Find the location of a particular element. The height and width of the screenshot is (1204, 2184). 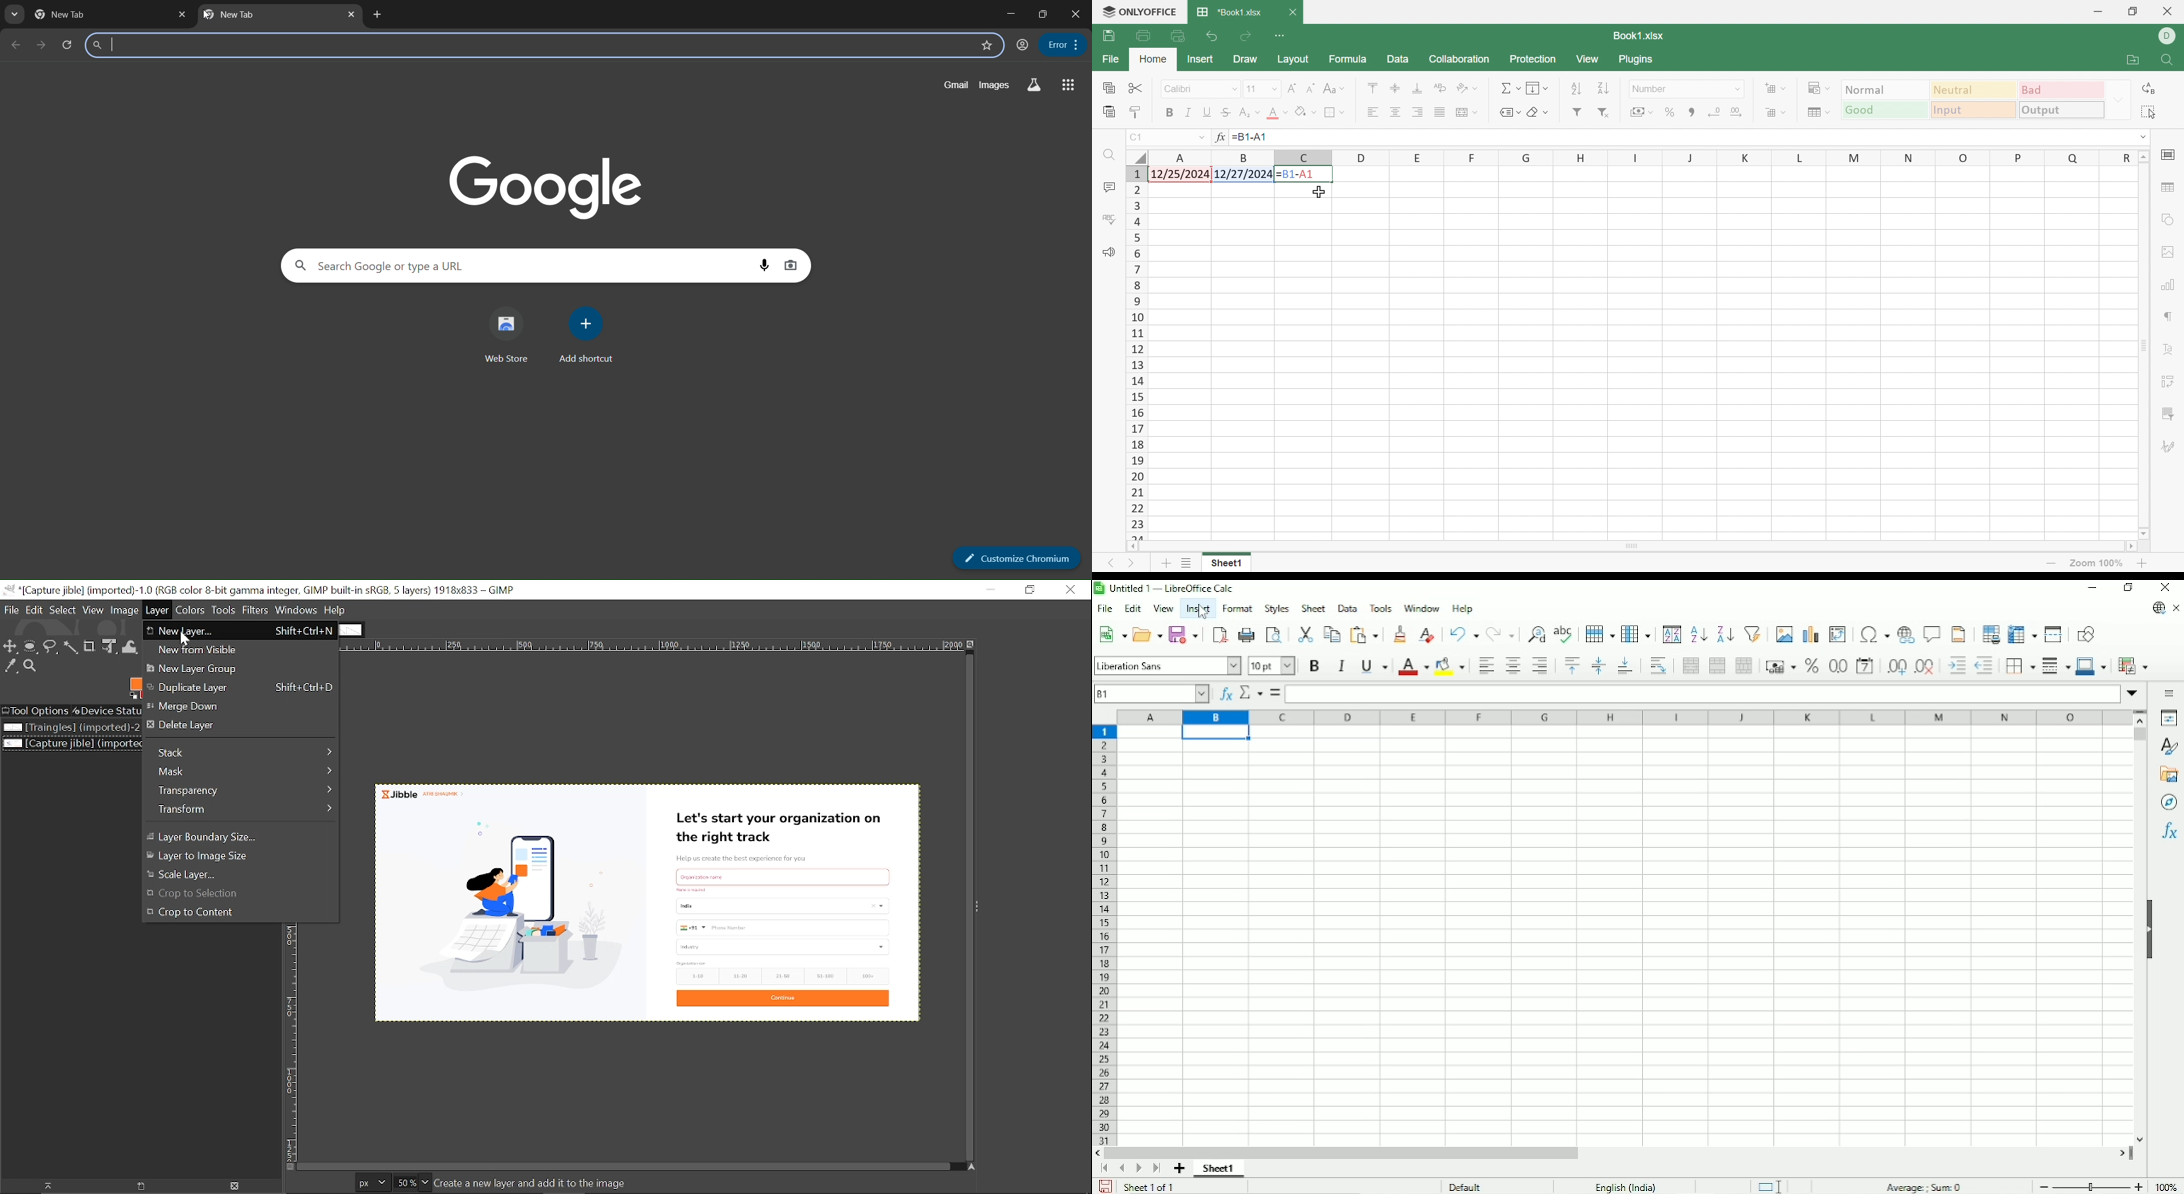

Paragraph settings is located at coordinates (2168, 320).